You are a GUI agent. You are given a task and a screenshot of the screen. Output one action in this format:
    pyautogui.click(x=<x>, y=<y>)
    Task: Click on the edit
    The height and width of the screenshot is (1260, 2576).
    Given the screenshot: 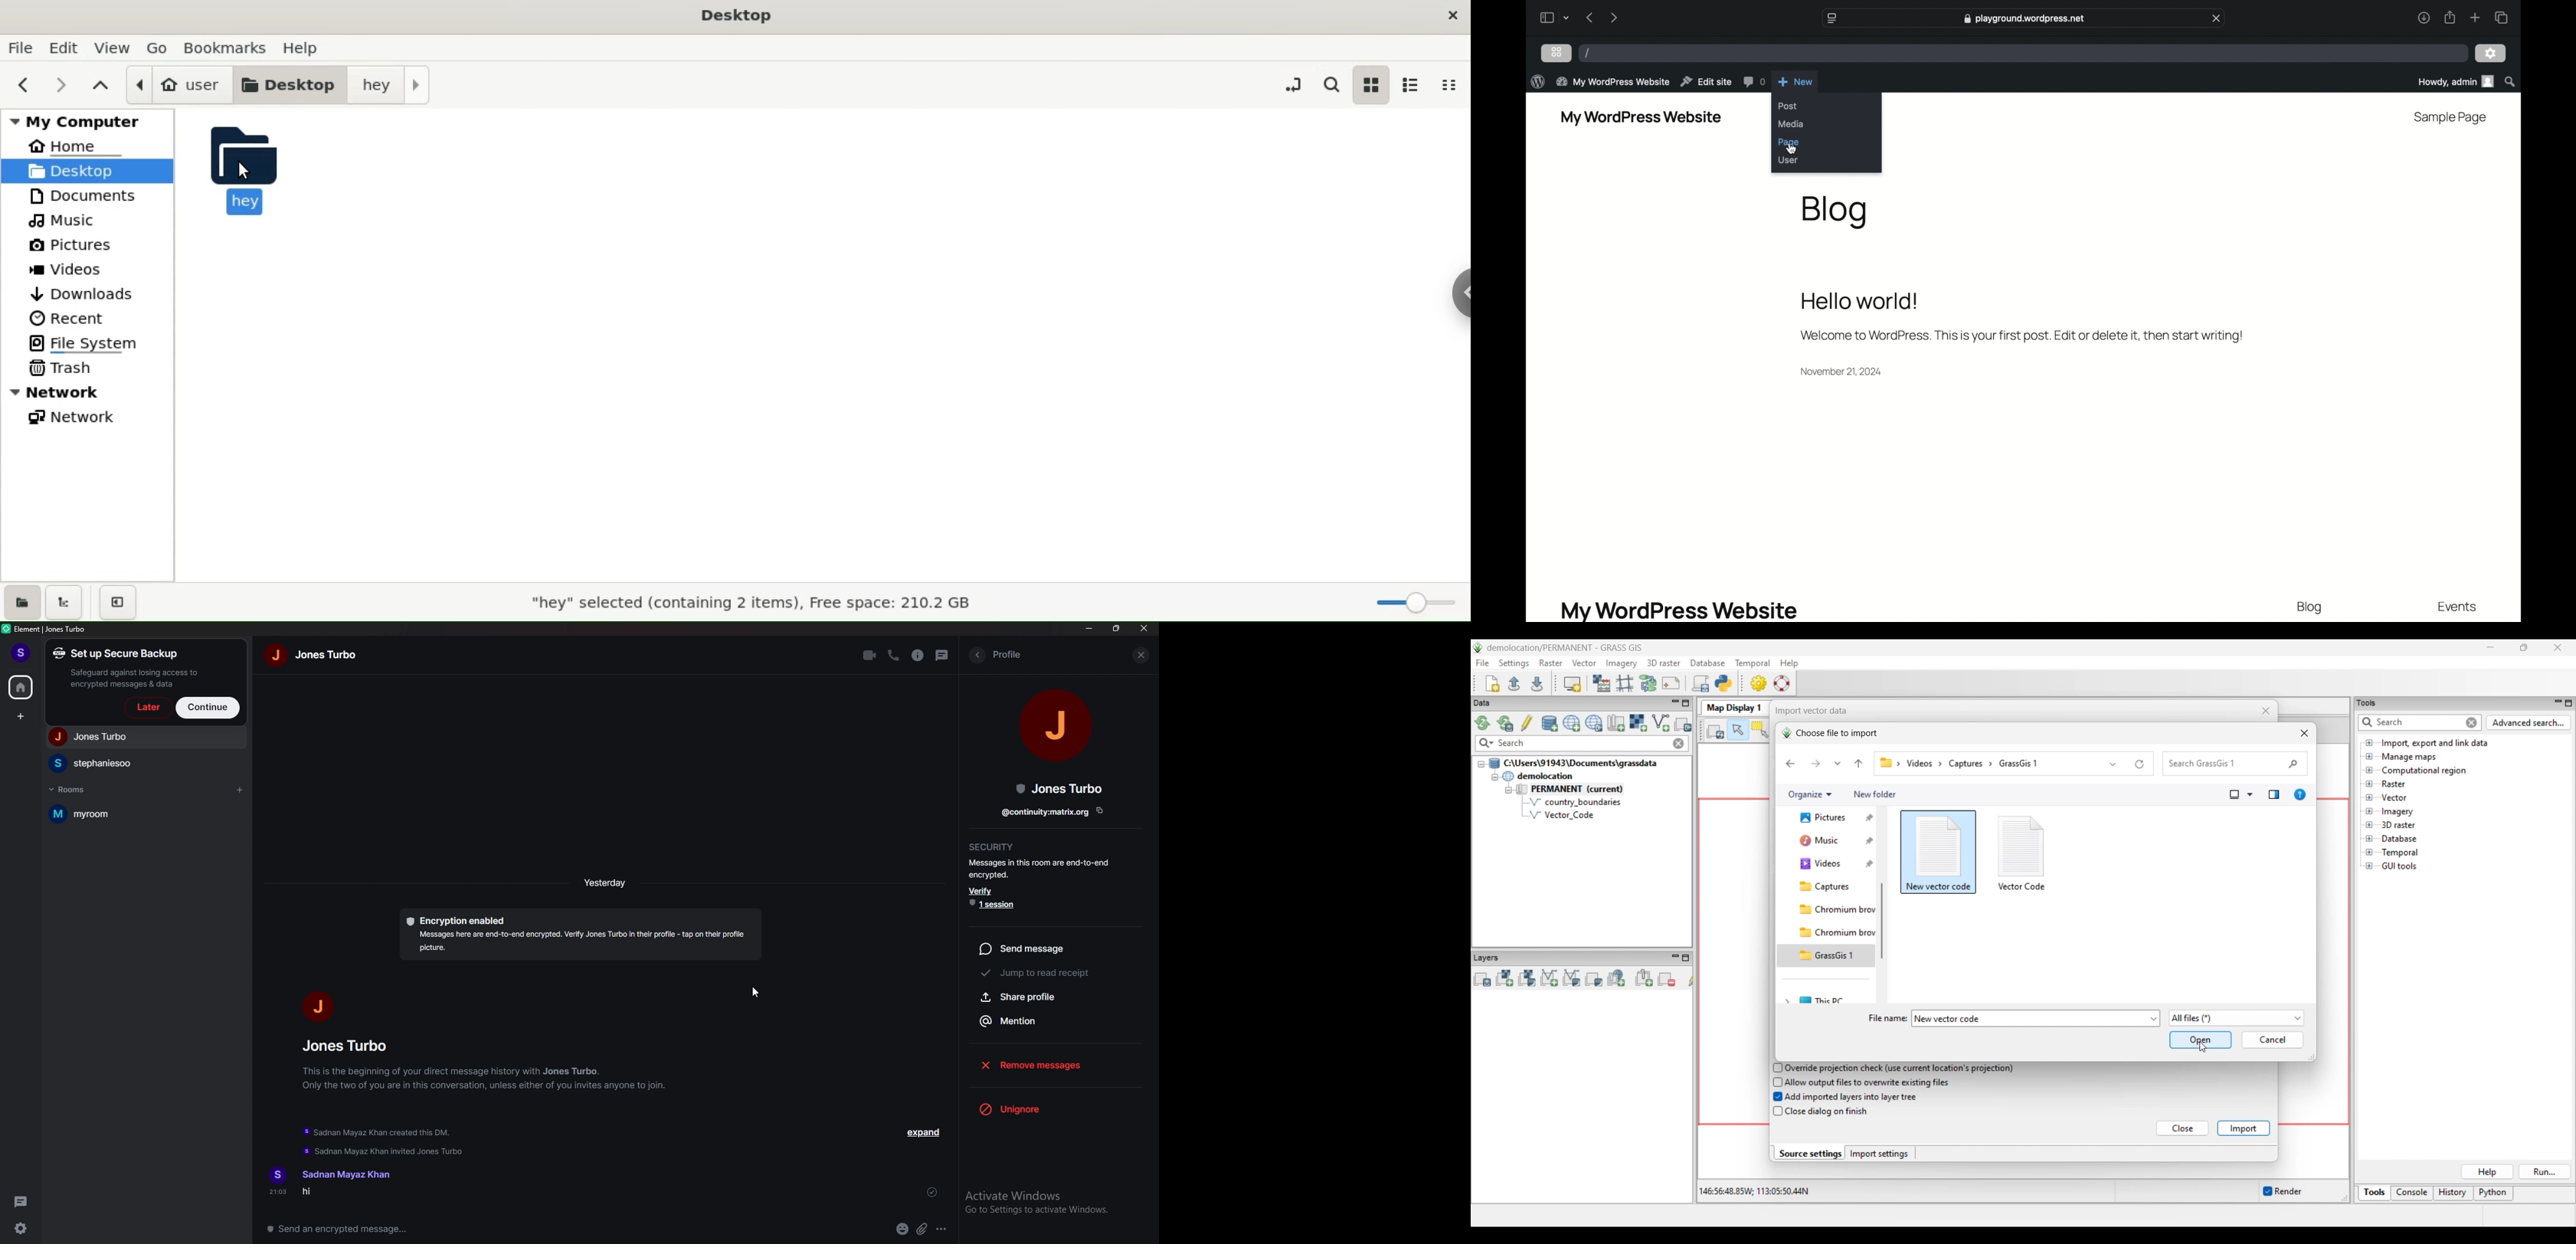 What is the action you would take?
    pyautogui.click(x=62, y=47)
    